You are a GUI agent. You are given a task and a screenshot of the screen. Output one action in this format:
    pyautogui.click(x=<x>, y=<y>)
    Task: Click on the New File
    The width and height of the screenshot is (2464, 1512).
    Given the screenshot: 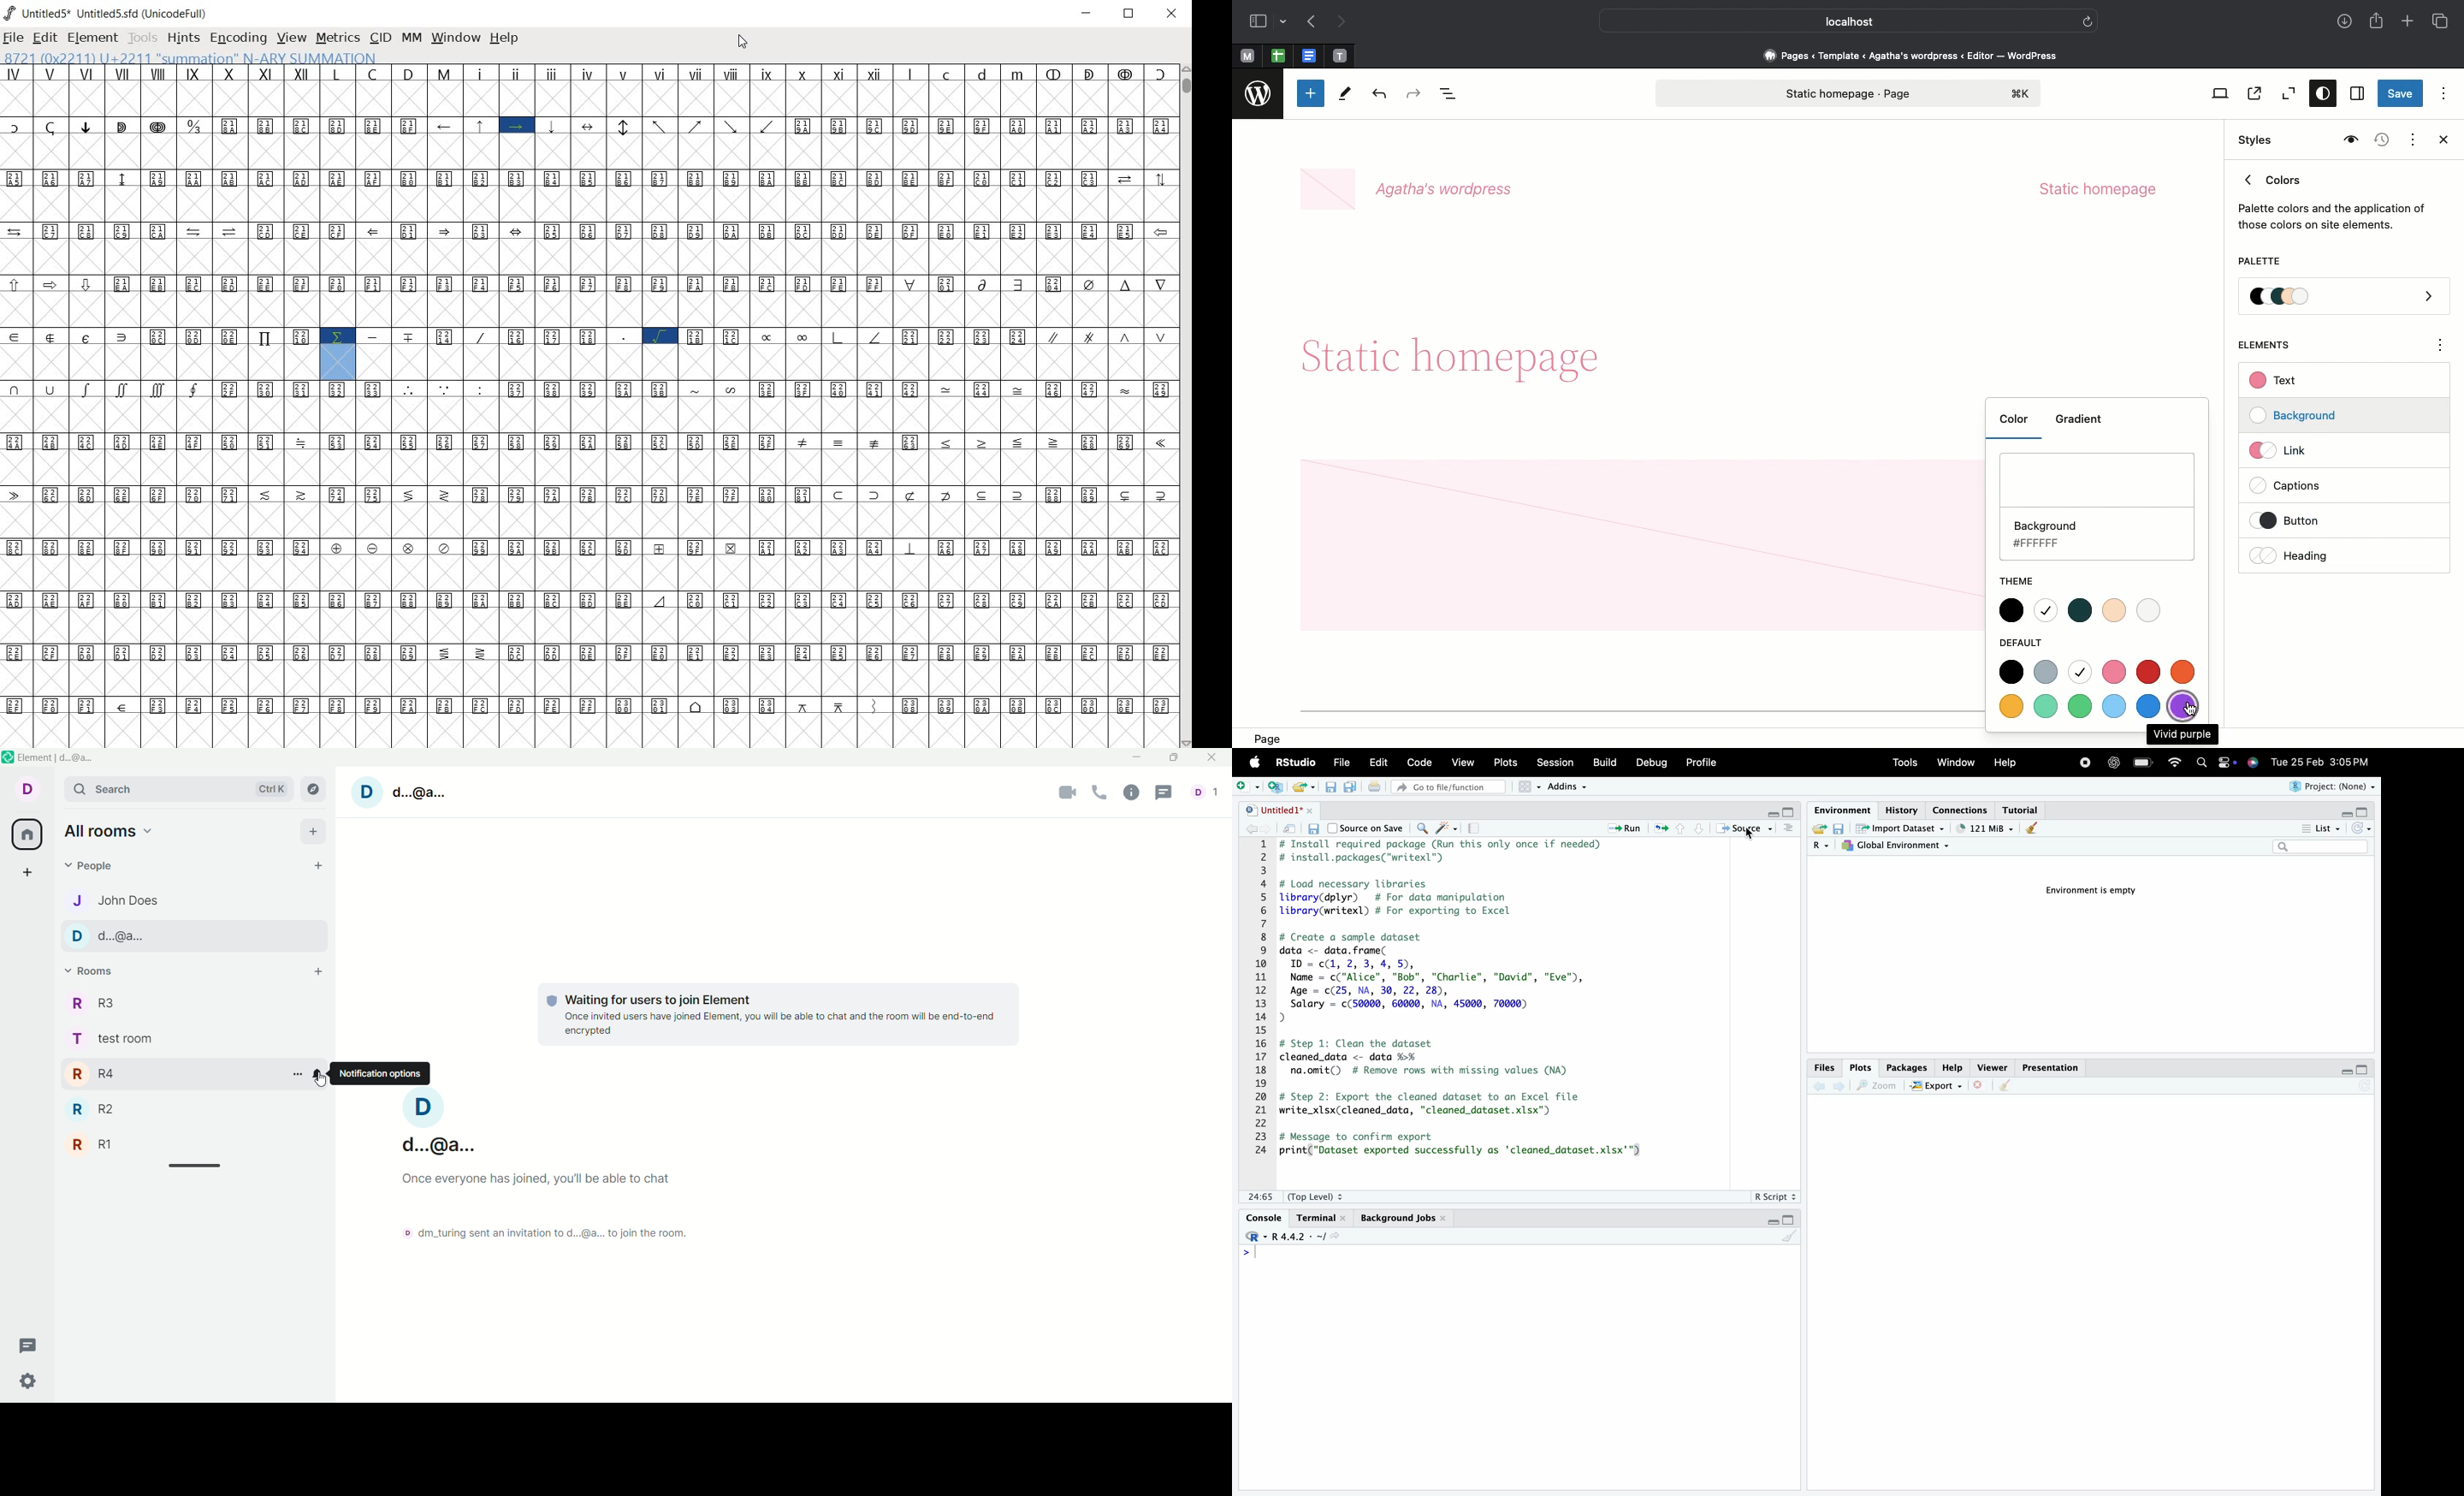 What is the action you would take?
    pyautogui.click(x=1247, y=786)
    